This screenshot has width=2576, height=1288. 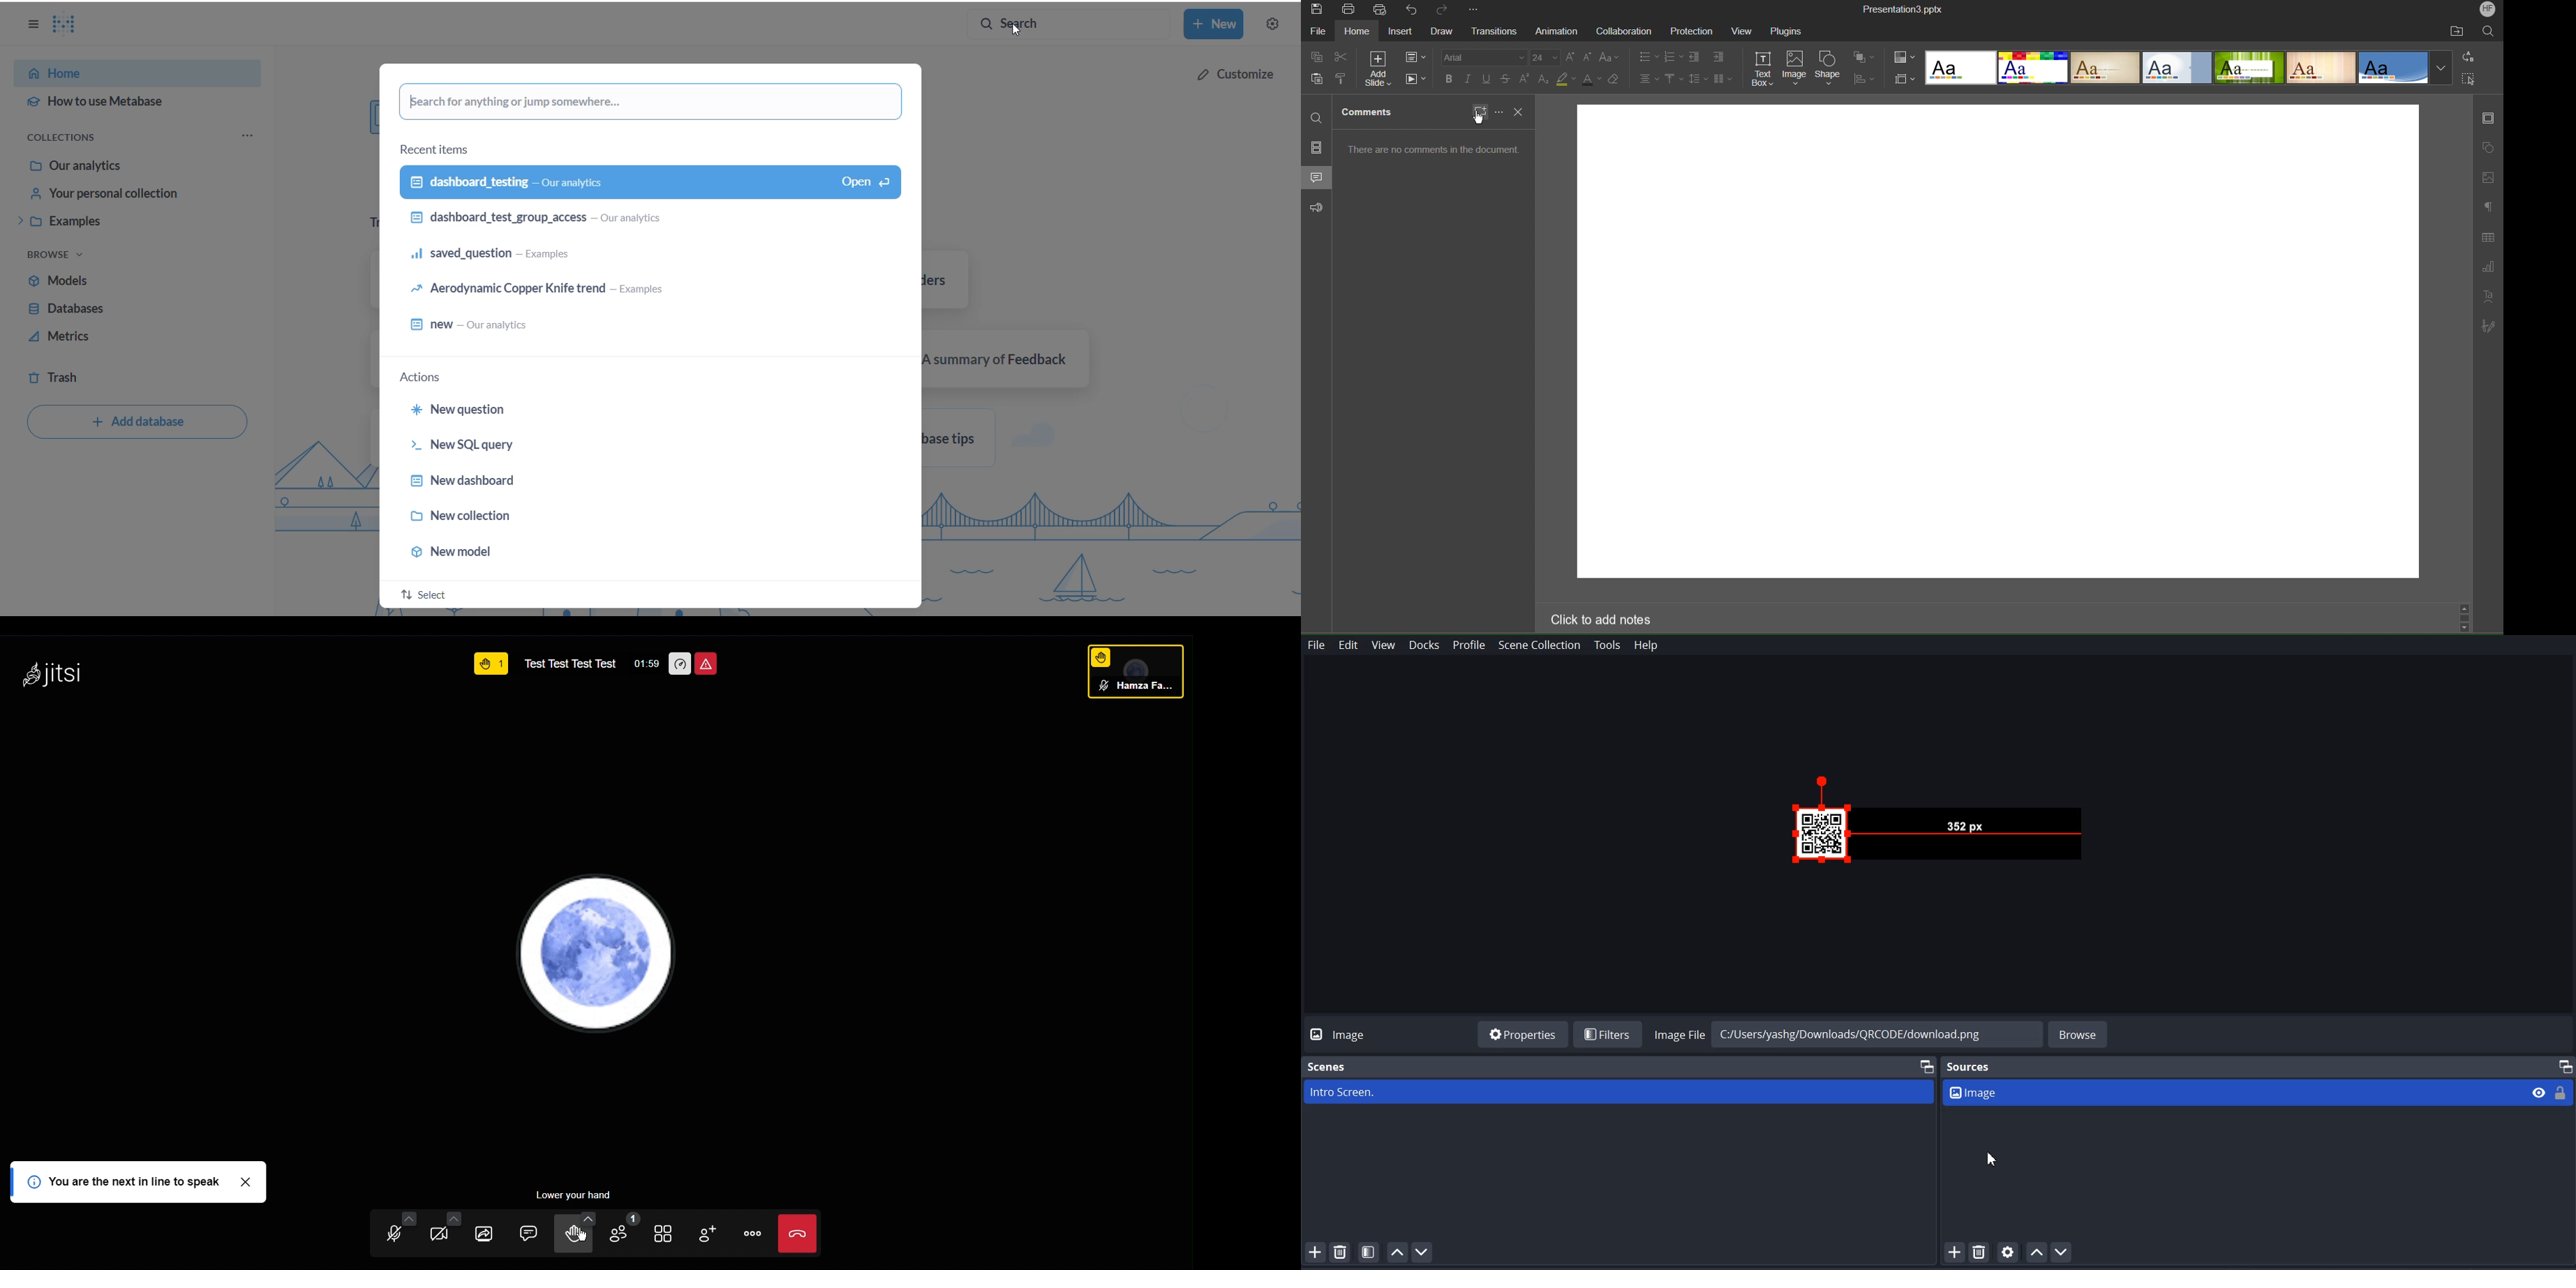 What do you see at coordinates (1487, 79) in the screenshot?
I see `Underline` at bounding box center [1487, 79].